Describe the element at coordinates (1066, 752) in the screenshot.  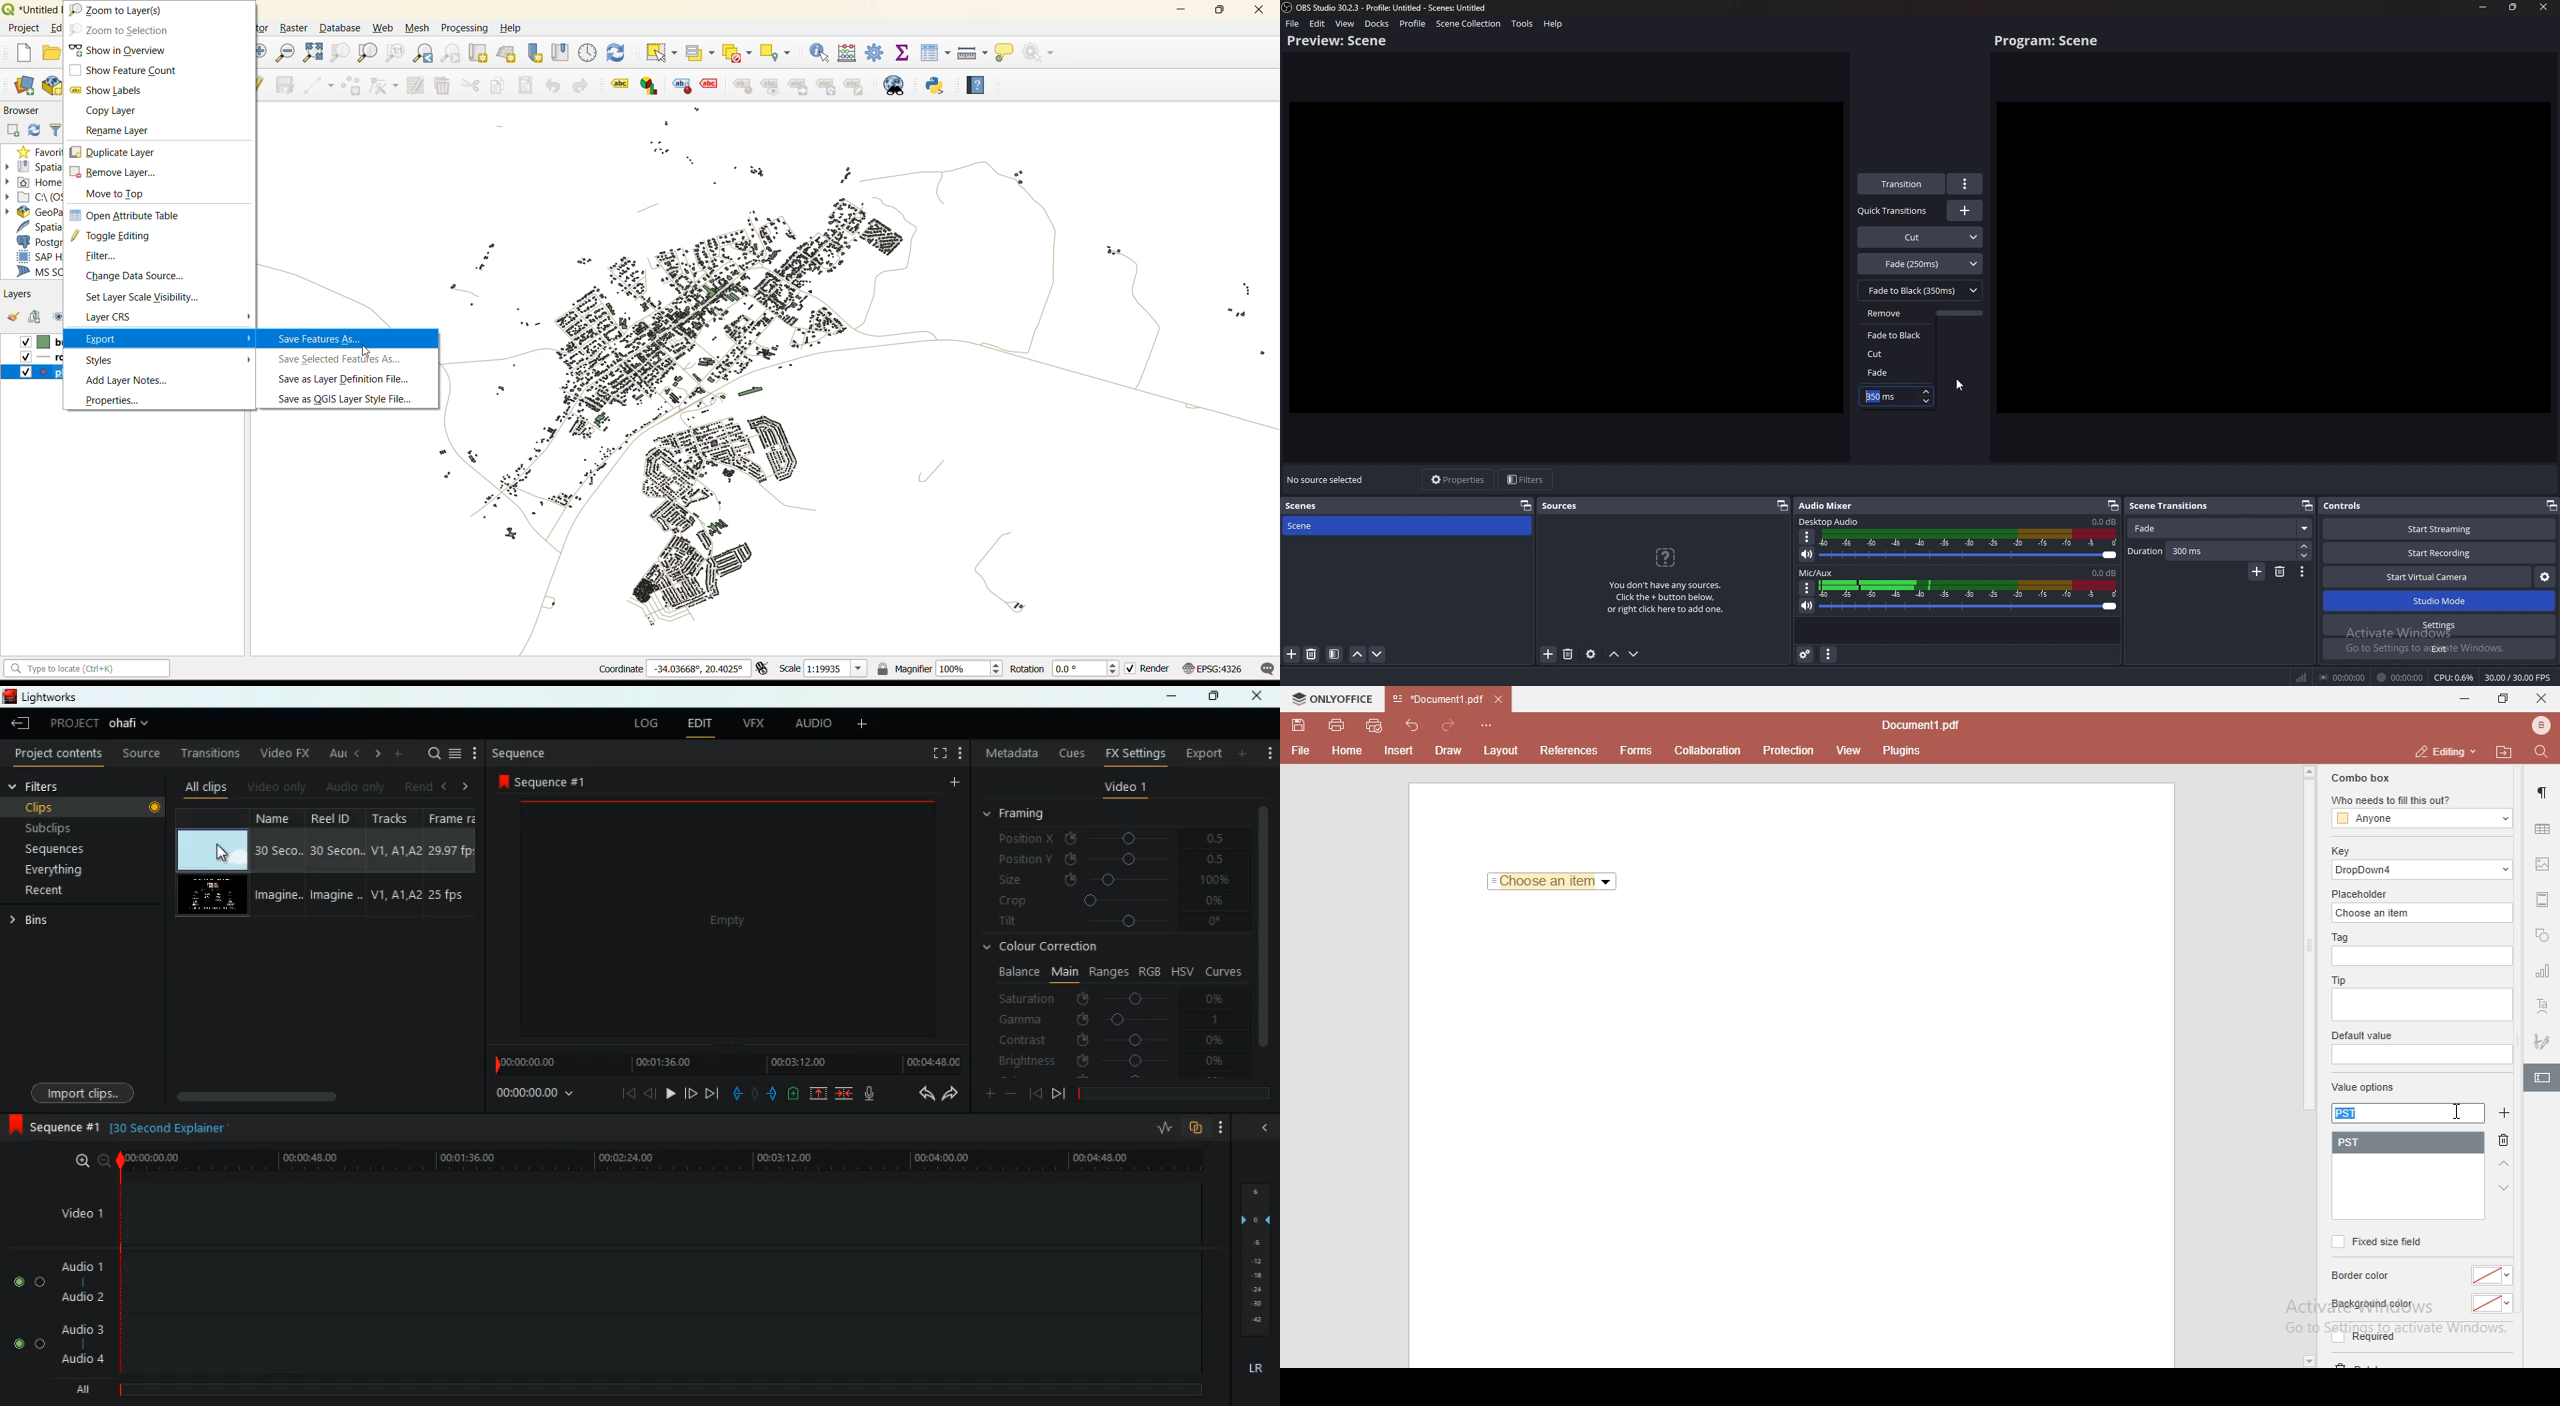
I see `cues` at that location.